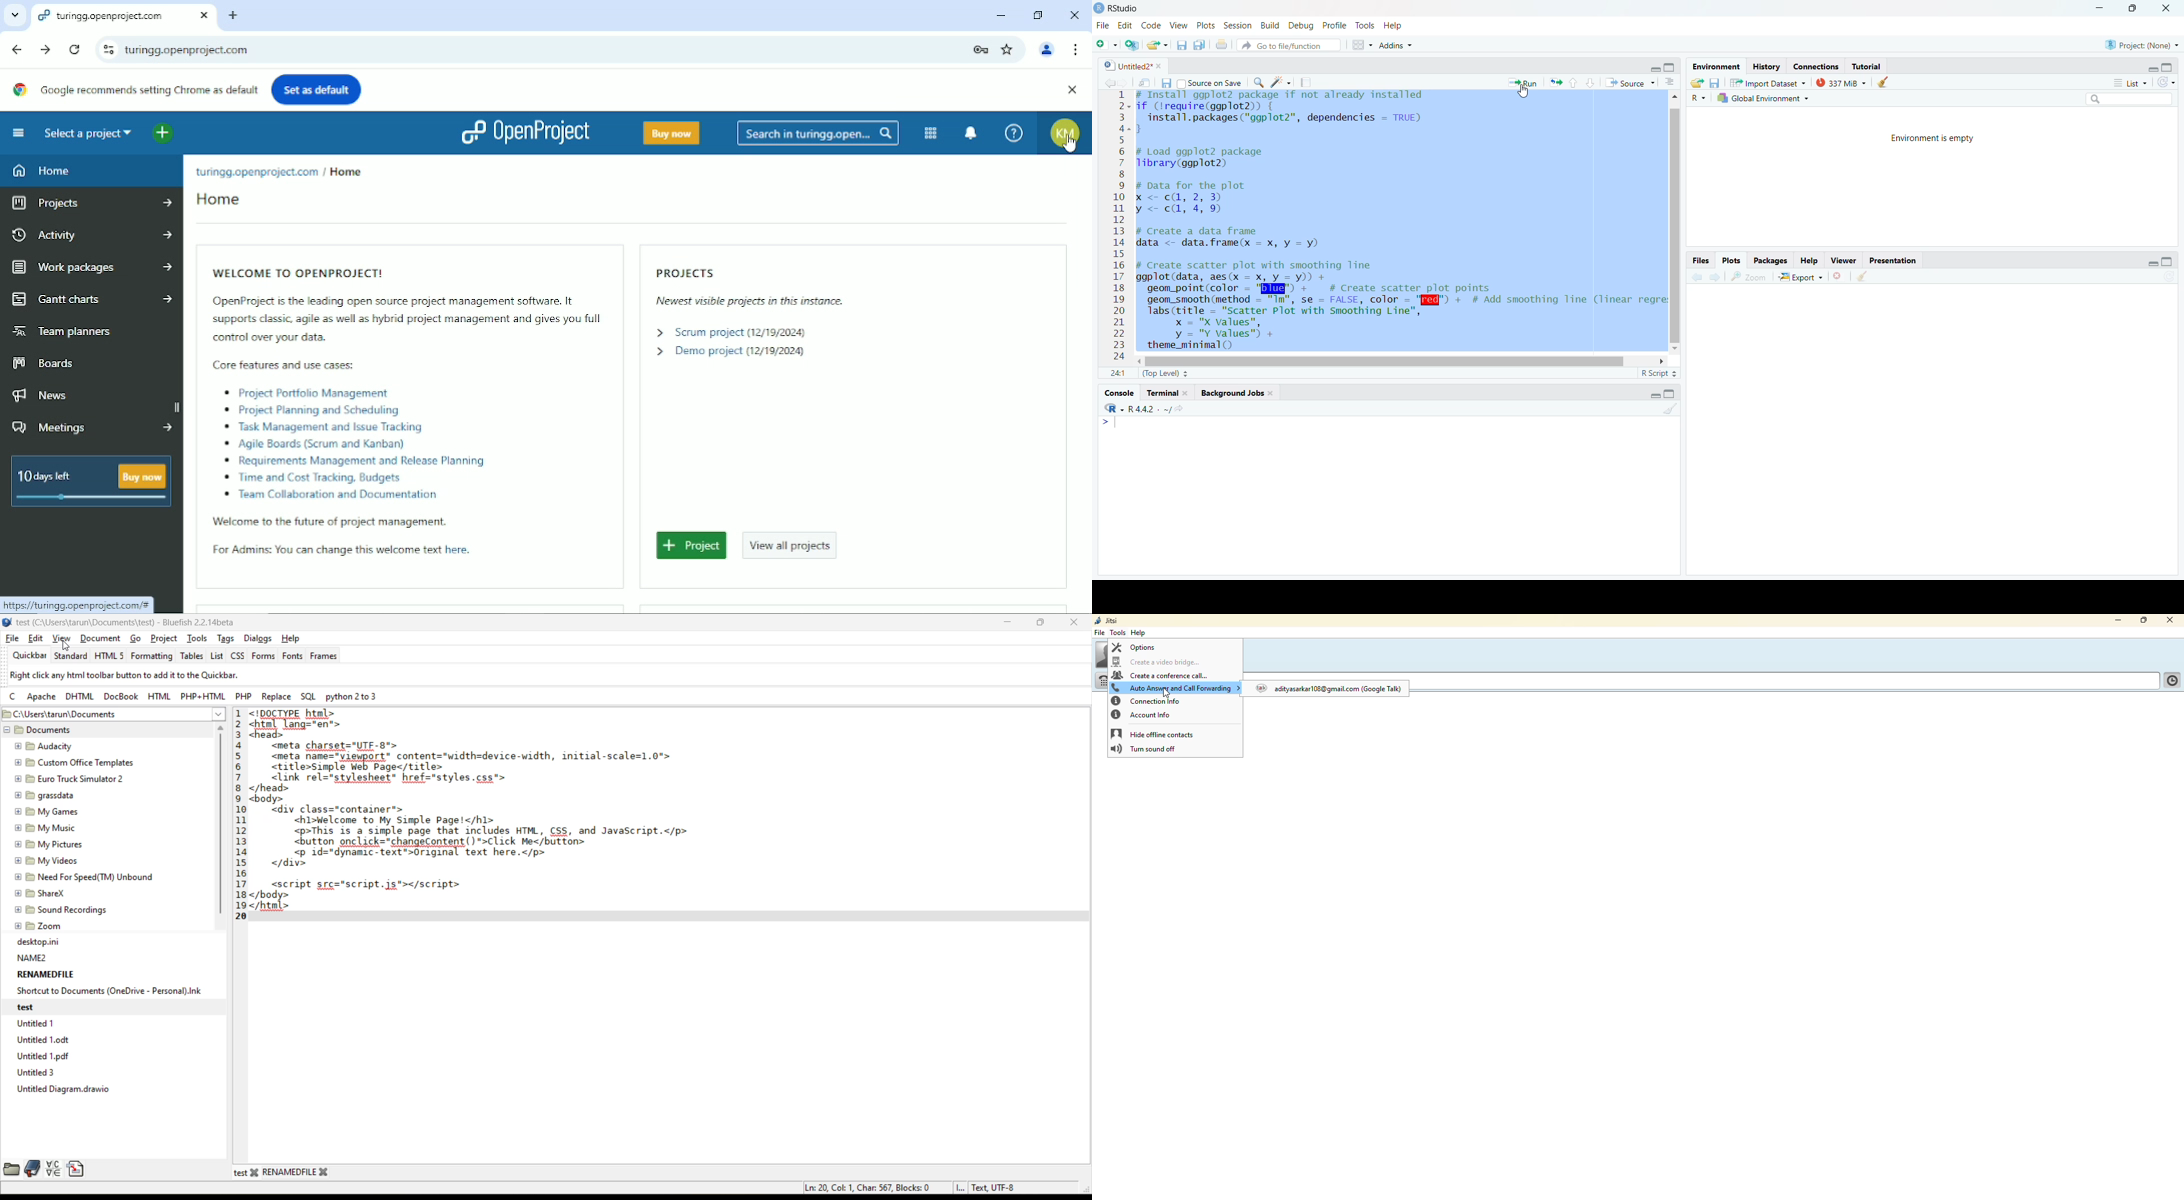 The width and height of the screenshot is (2184, 1204). What do you see at coordinates (1772, 85) in the screenshot?
I see ` Import Dataset ~` at bounding box center [1772, 85].